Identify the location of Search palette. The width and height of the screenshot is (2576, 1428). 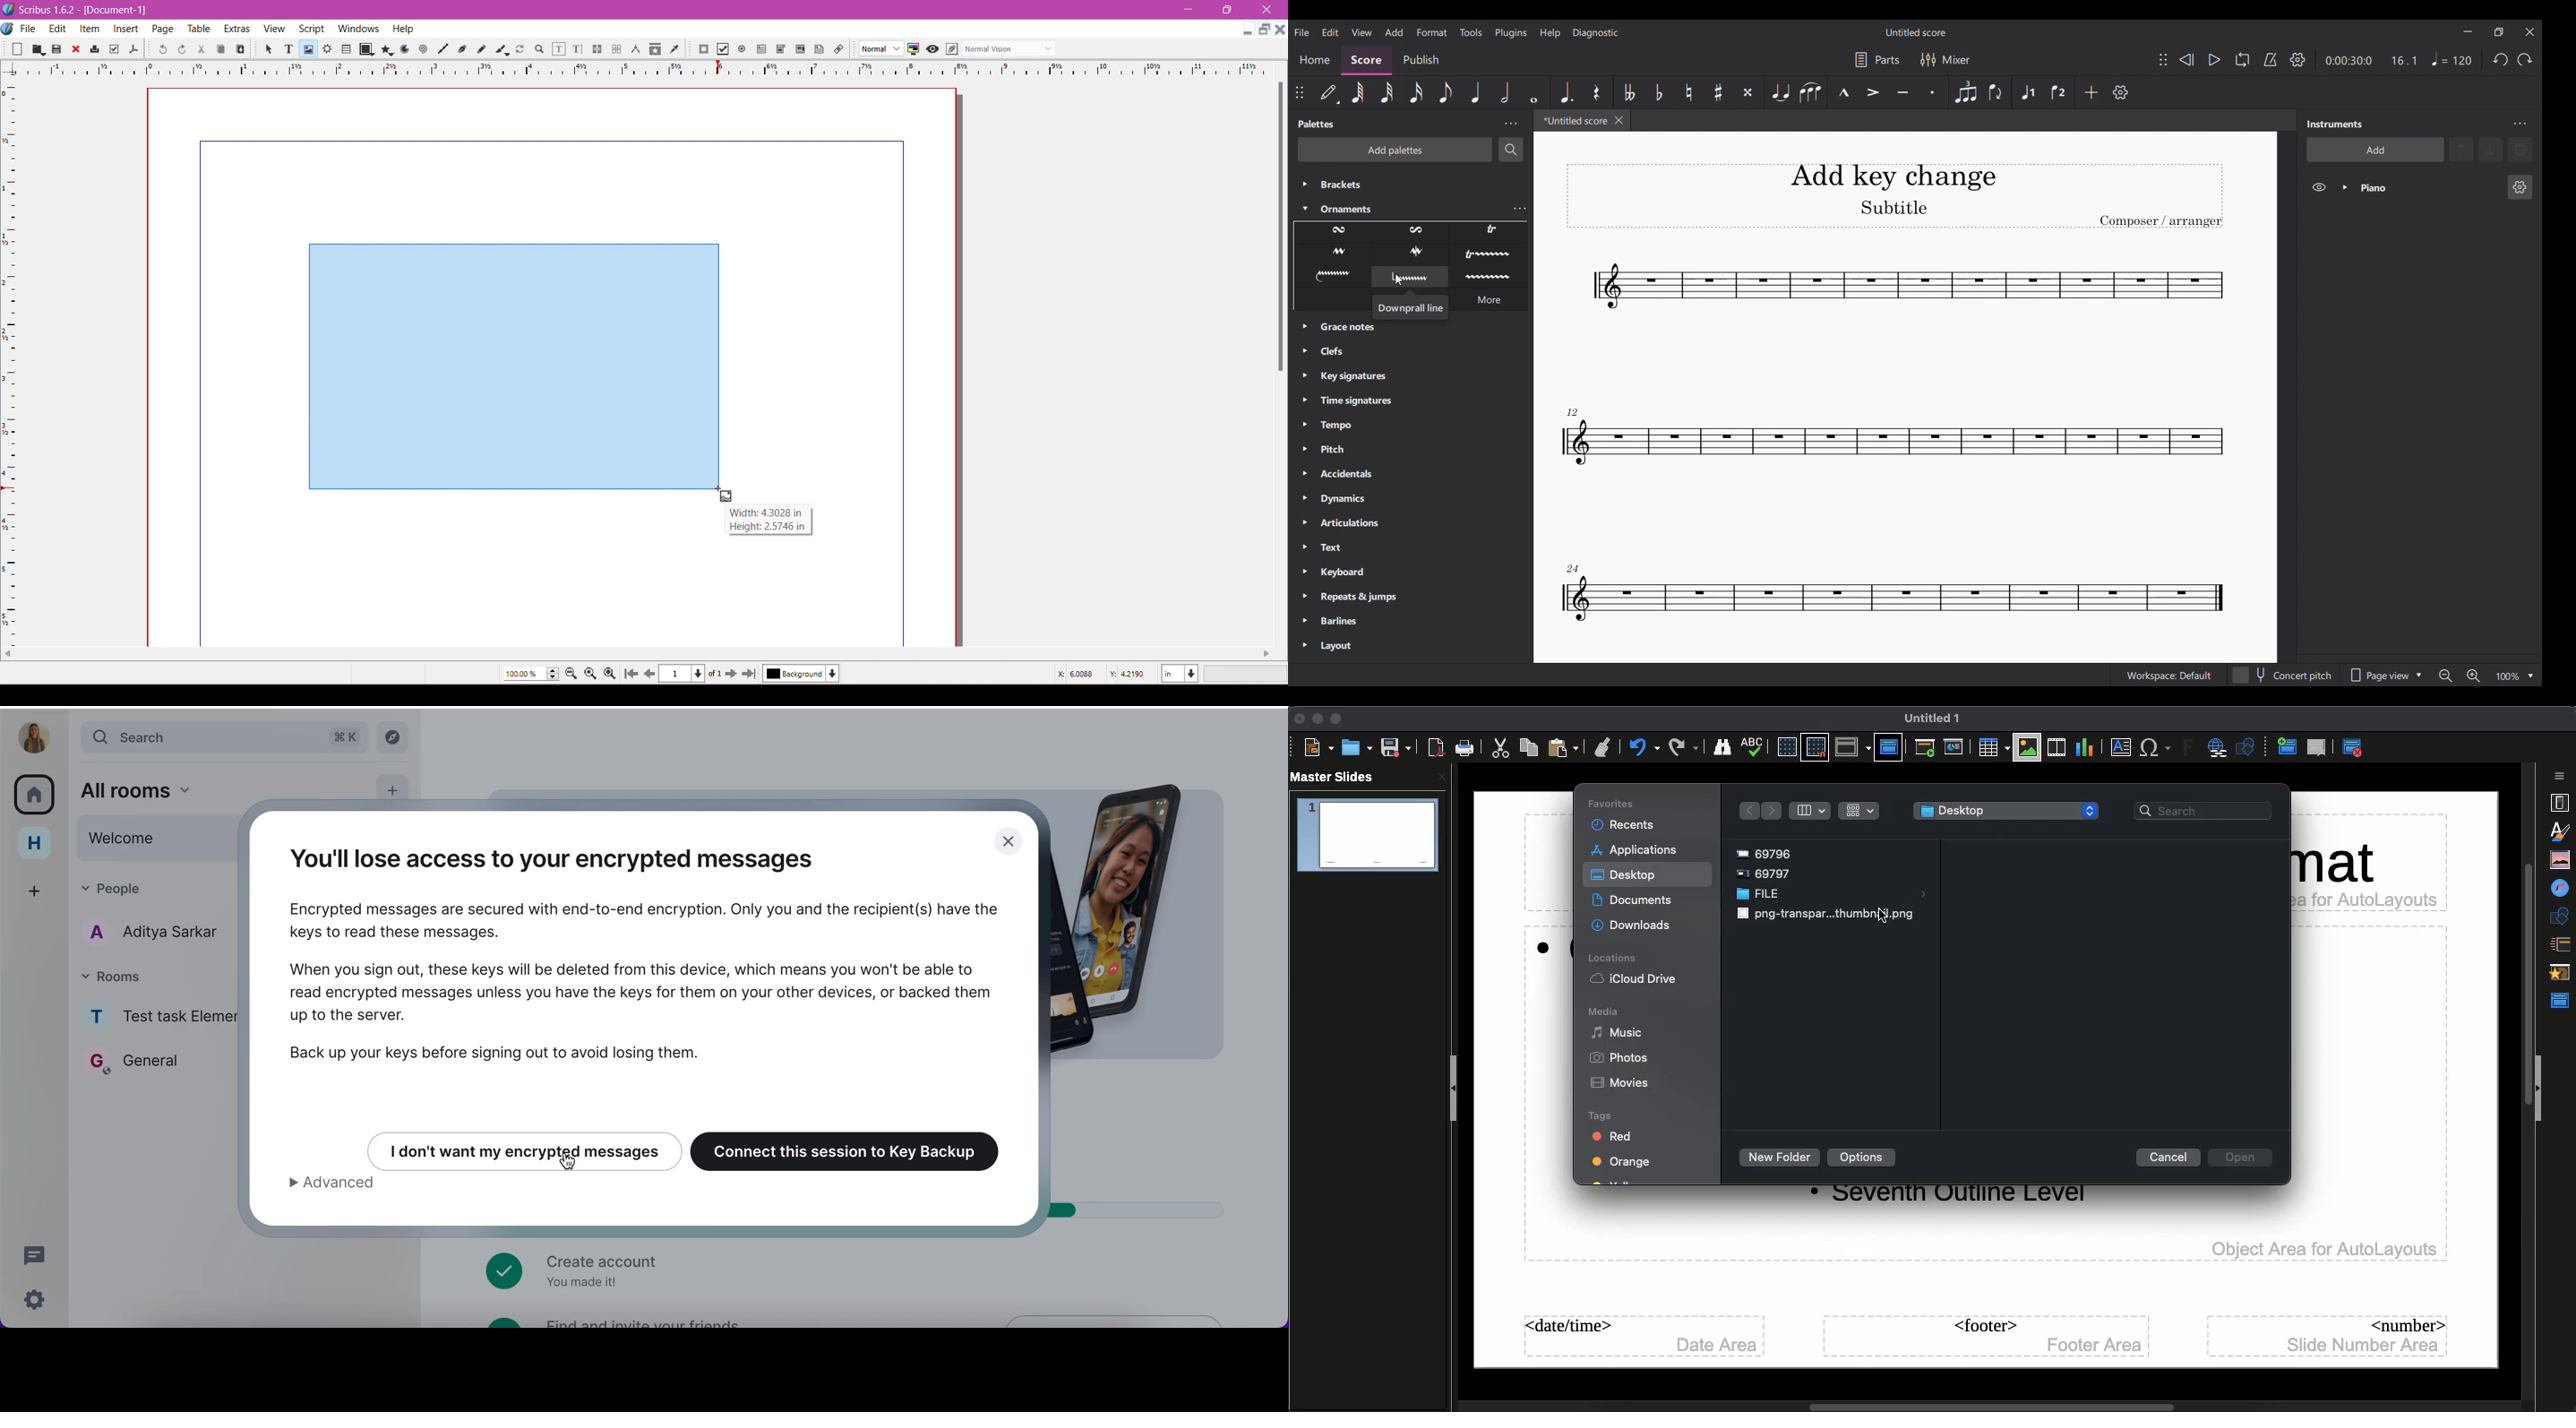
(1510, 150).